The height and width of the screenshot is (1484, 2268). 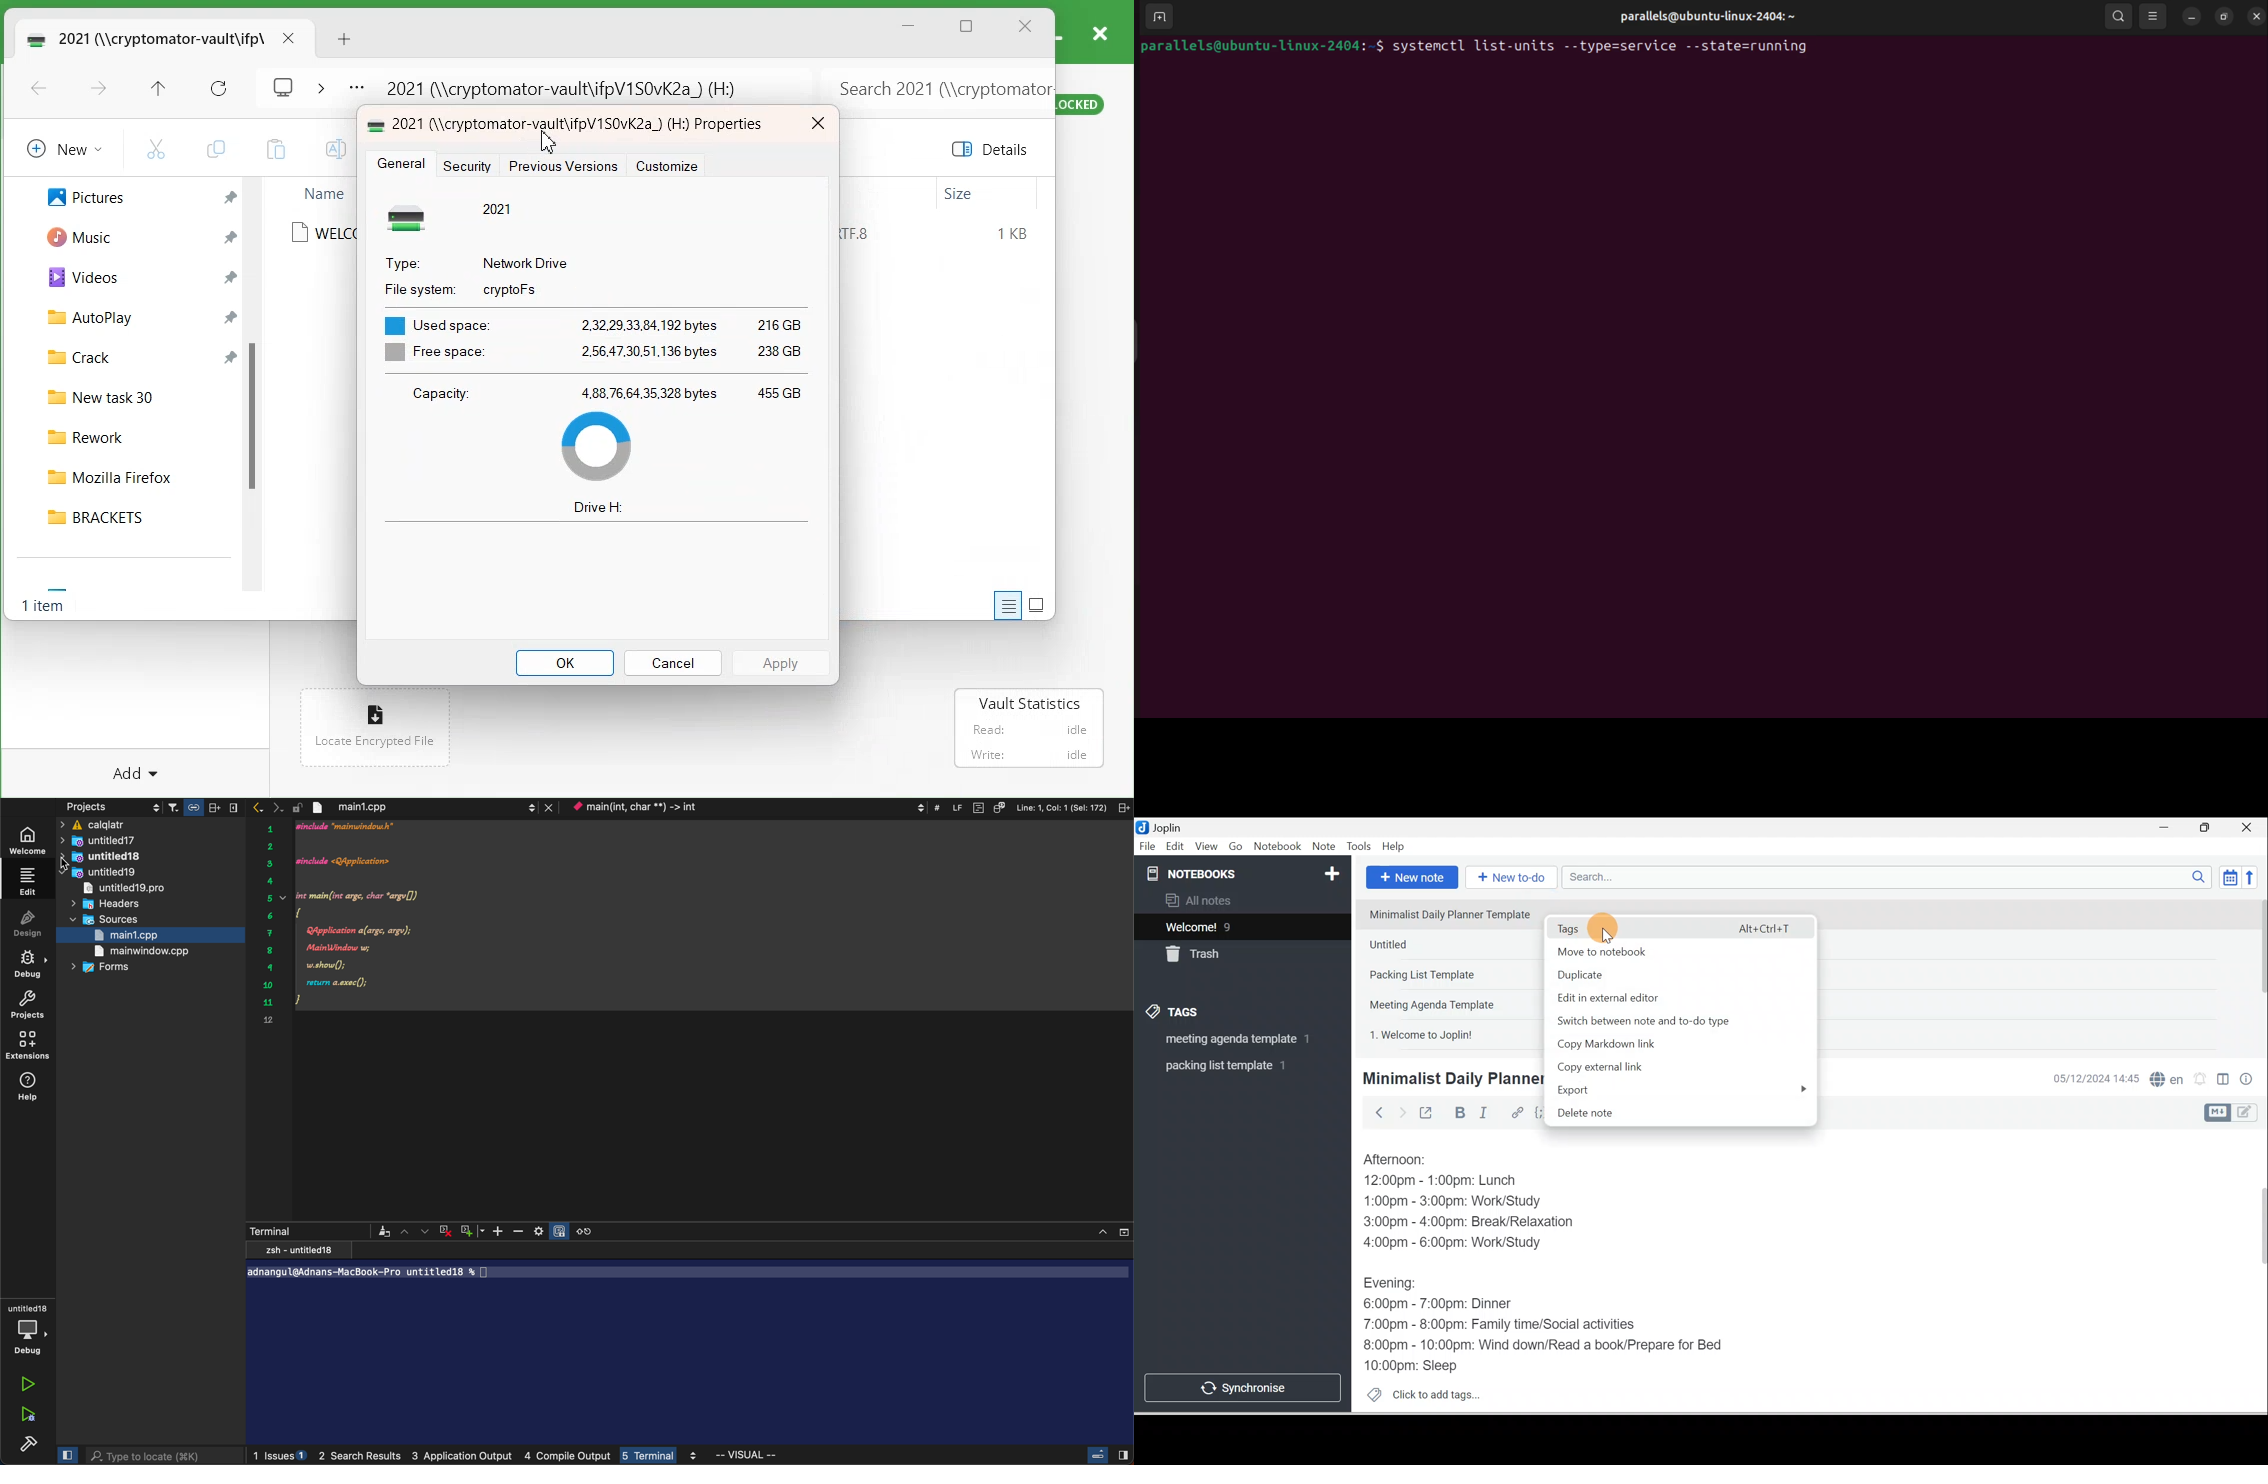 What do you see at coordinates (125, 840) in the screenshot?
I see `untitled17` at bounding box center [125, 840].